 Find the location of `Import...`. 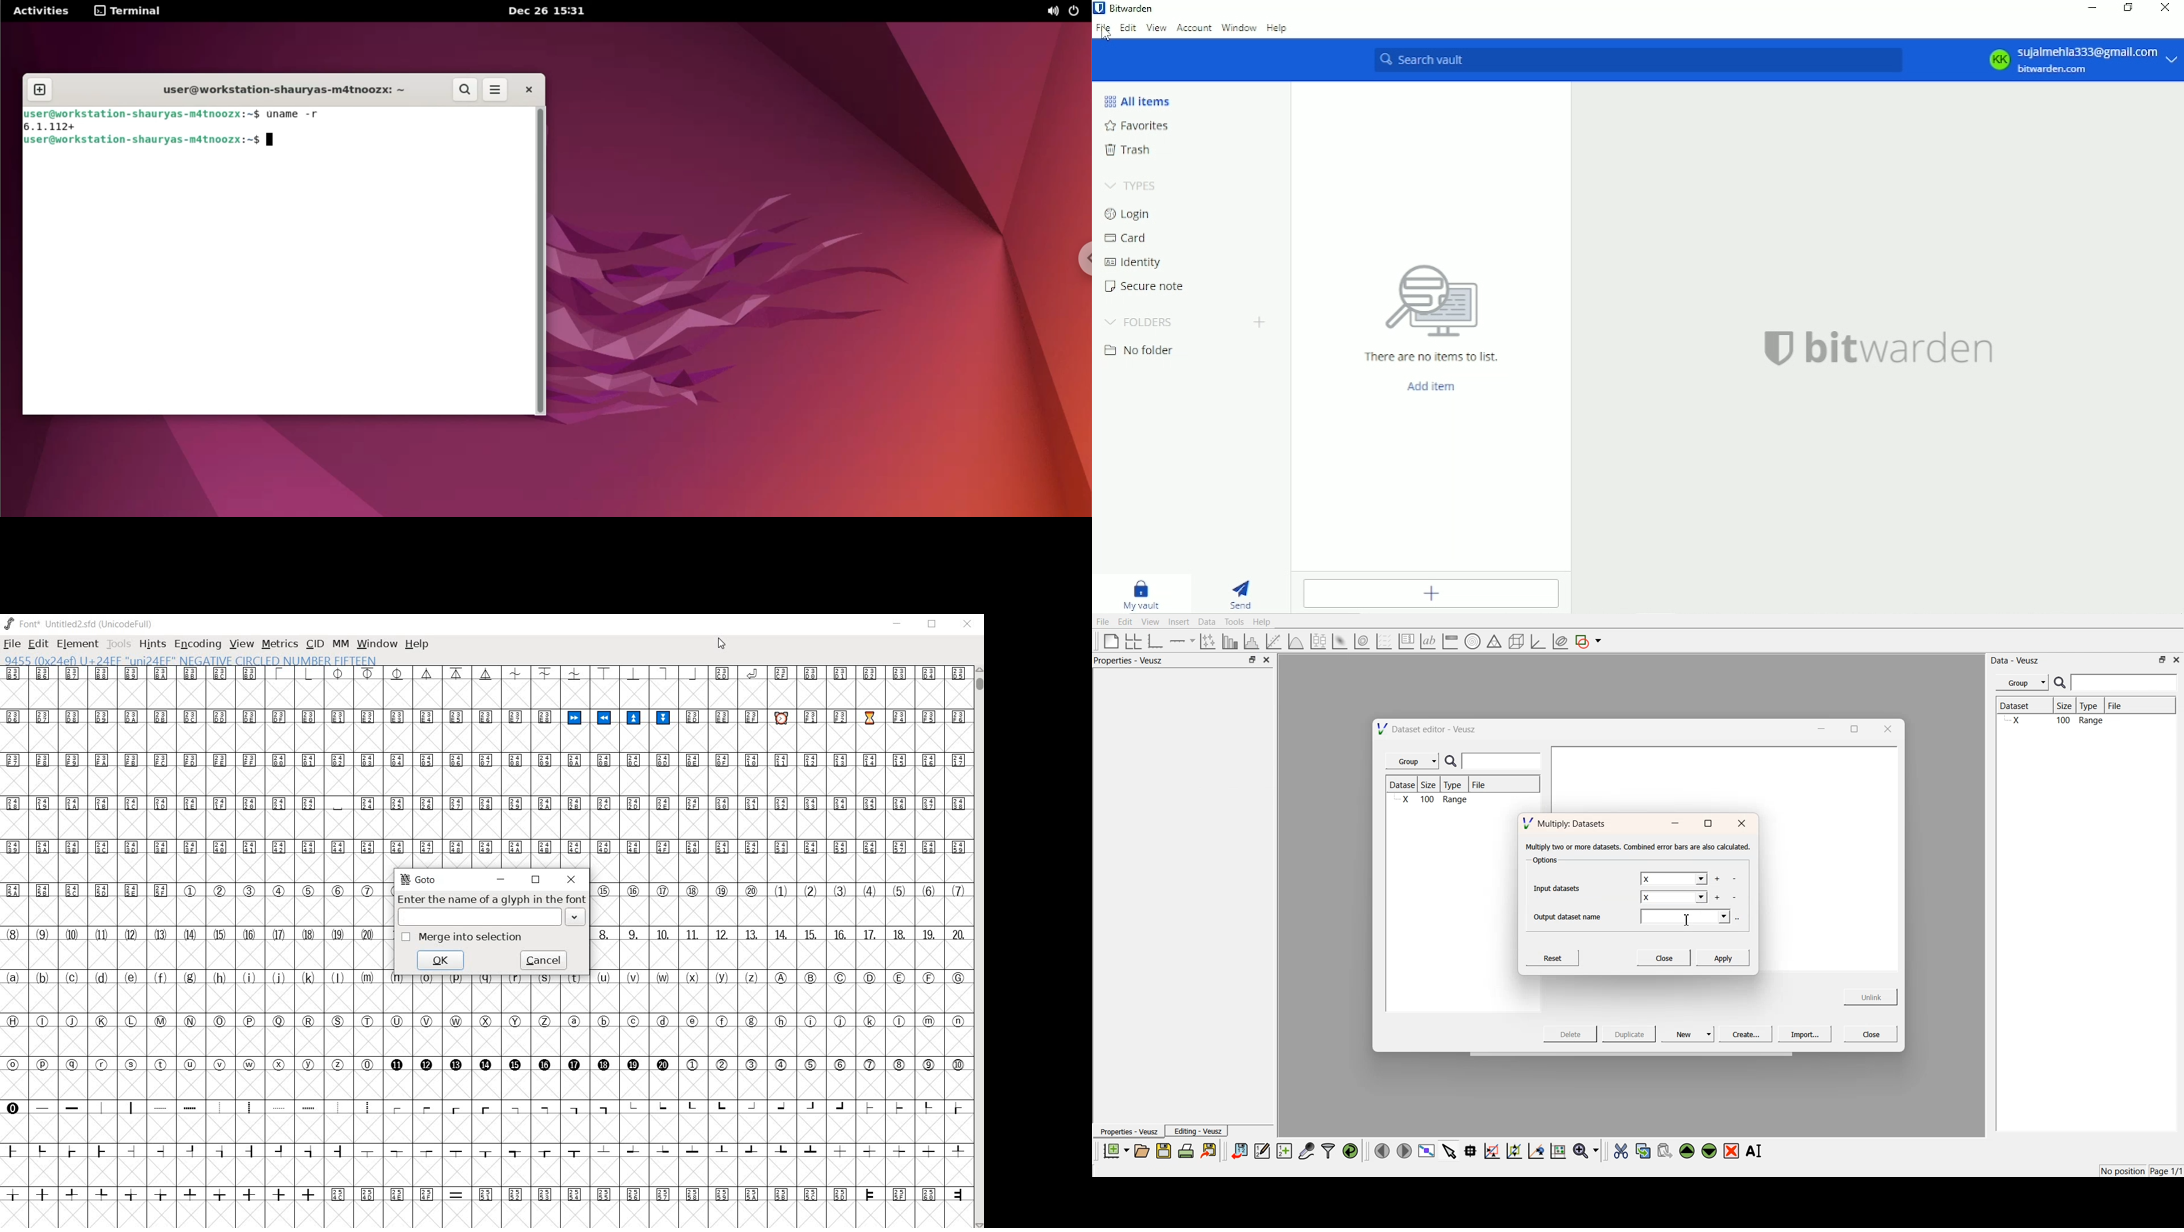

Import... is located at coordinates (1805, 1034).